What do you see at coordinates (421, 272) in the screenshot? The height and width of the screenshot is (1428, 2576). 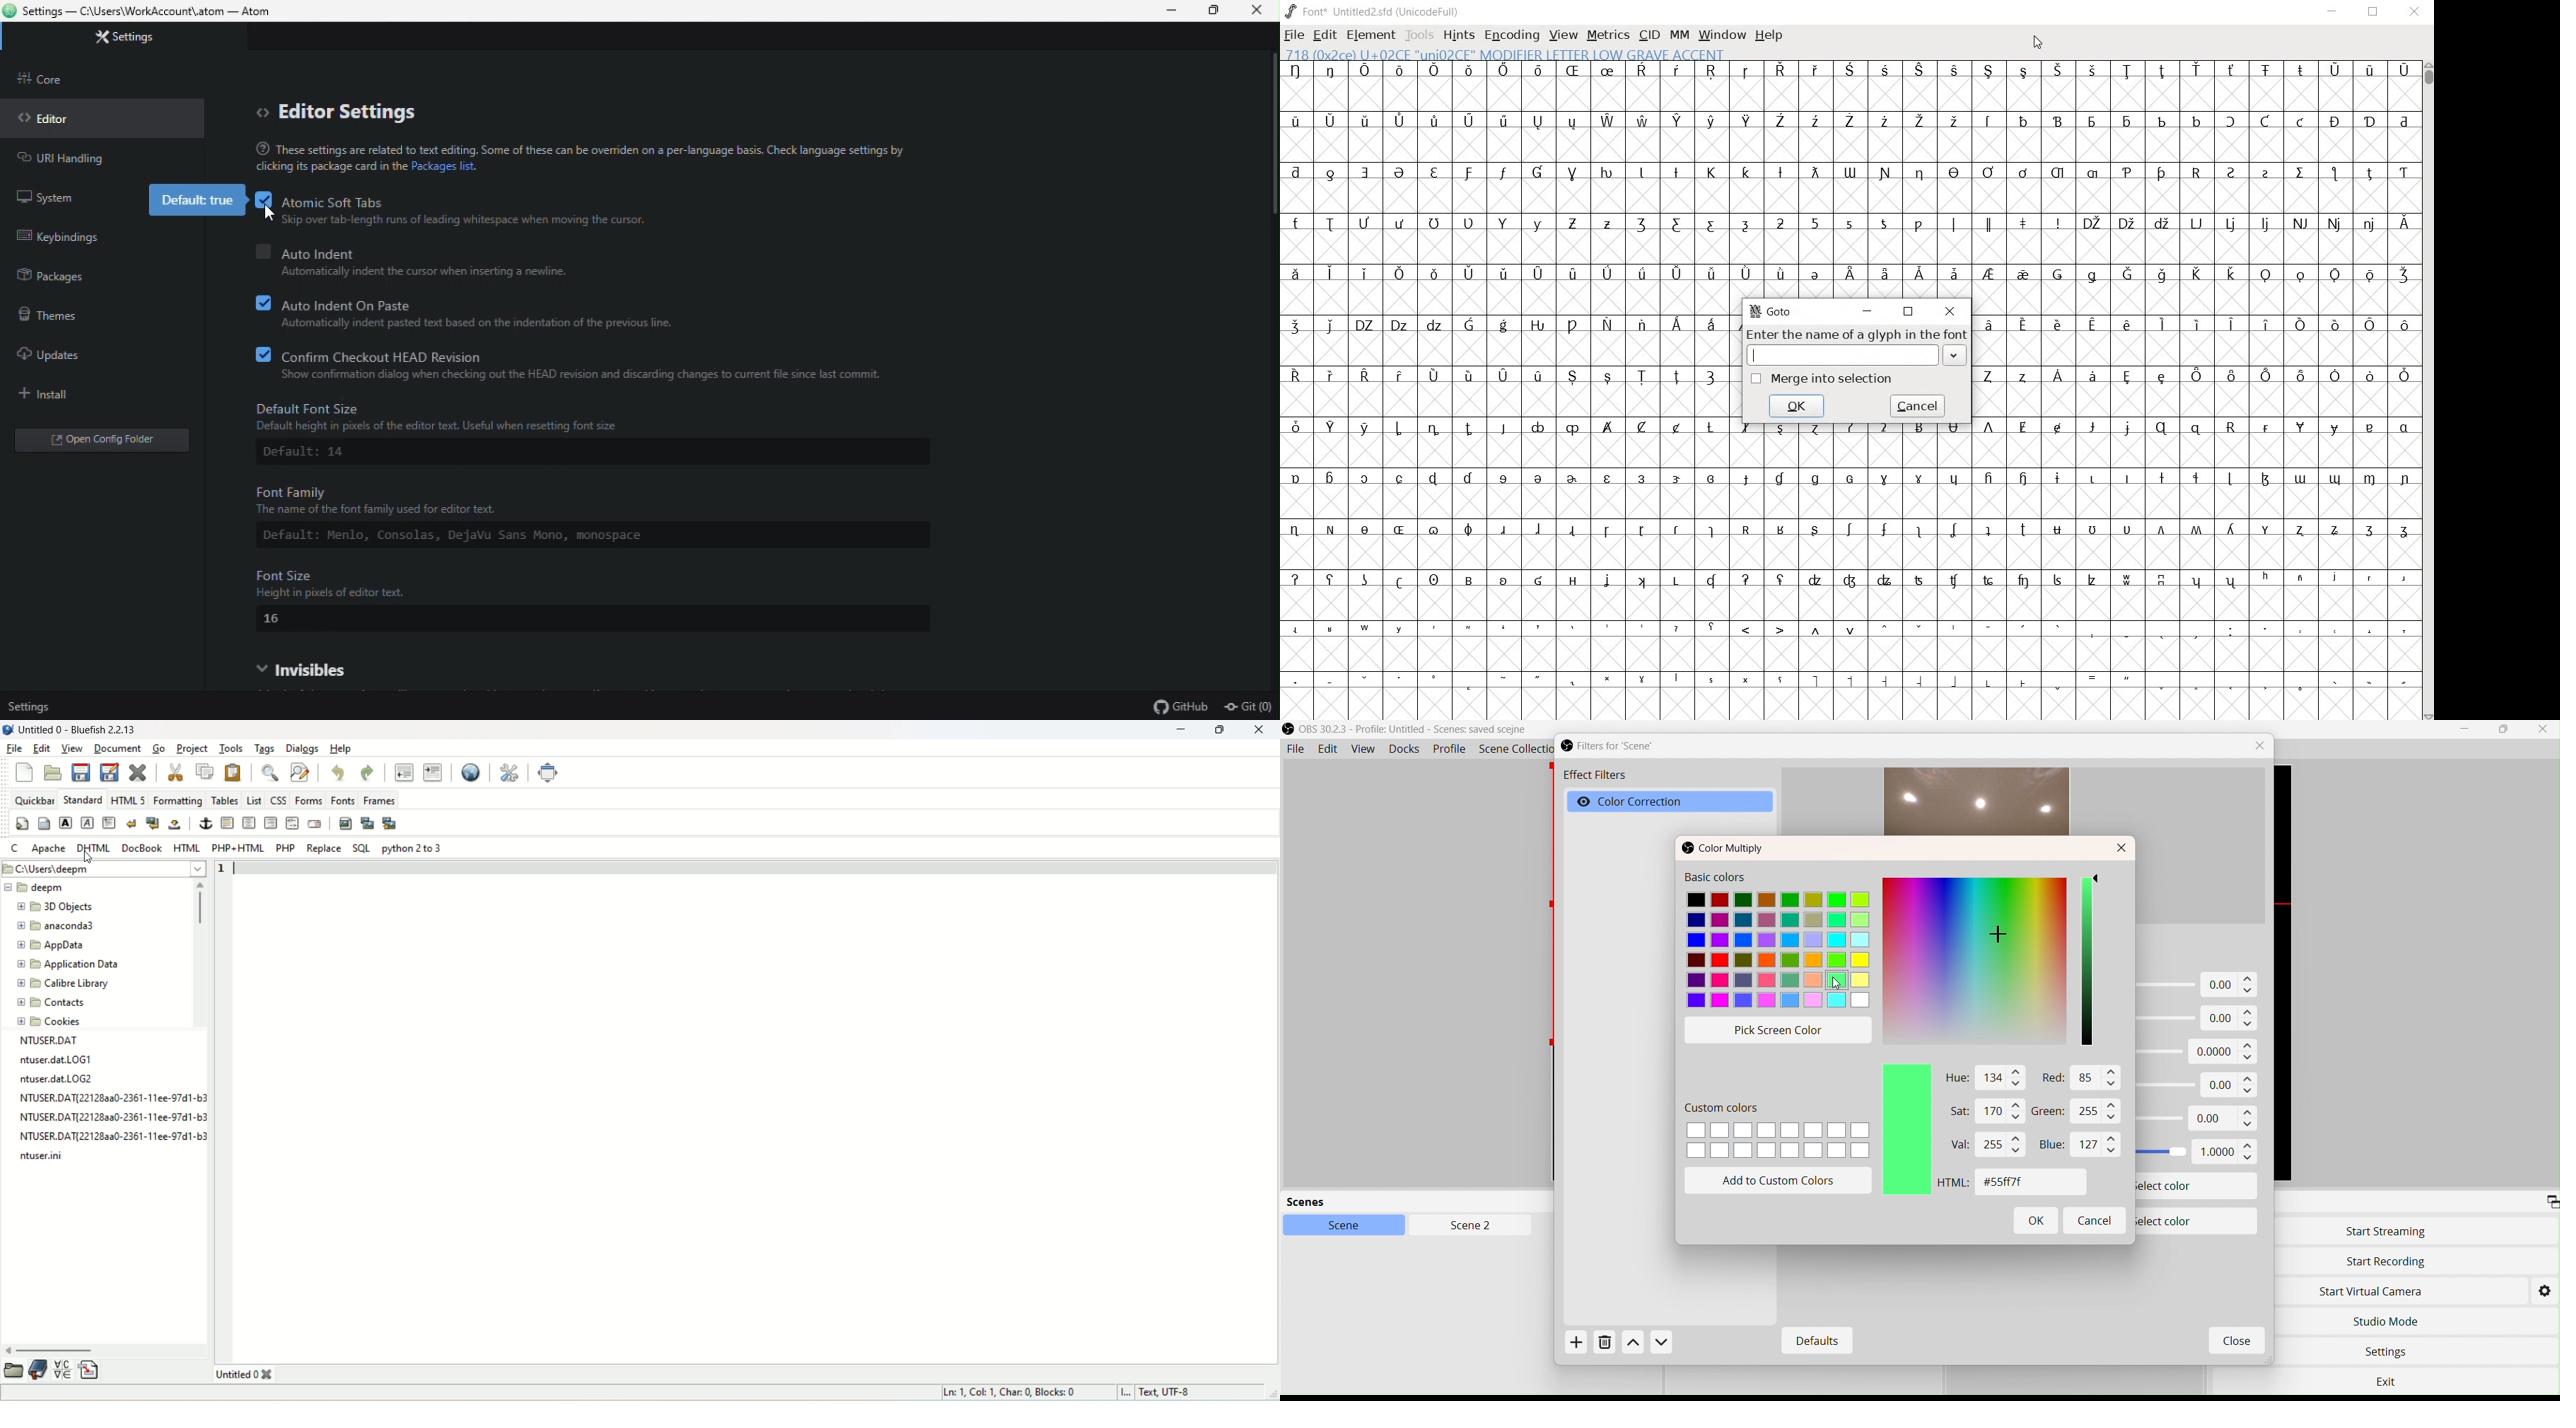 I see `‘Automatically indent the cursor when inserting a newline.` at bounding box center [421, 272].